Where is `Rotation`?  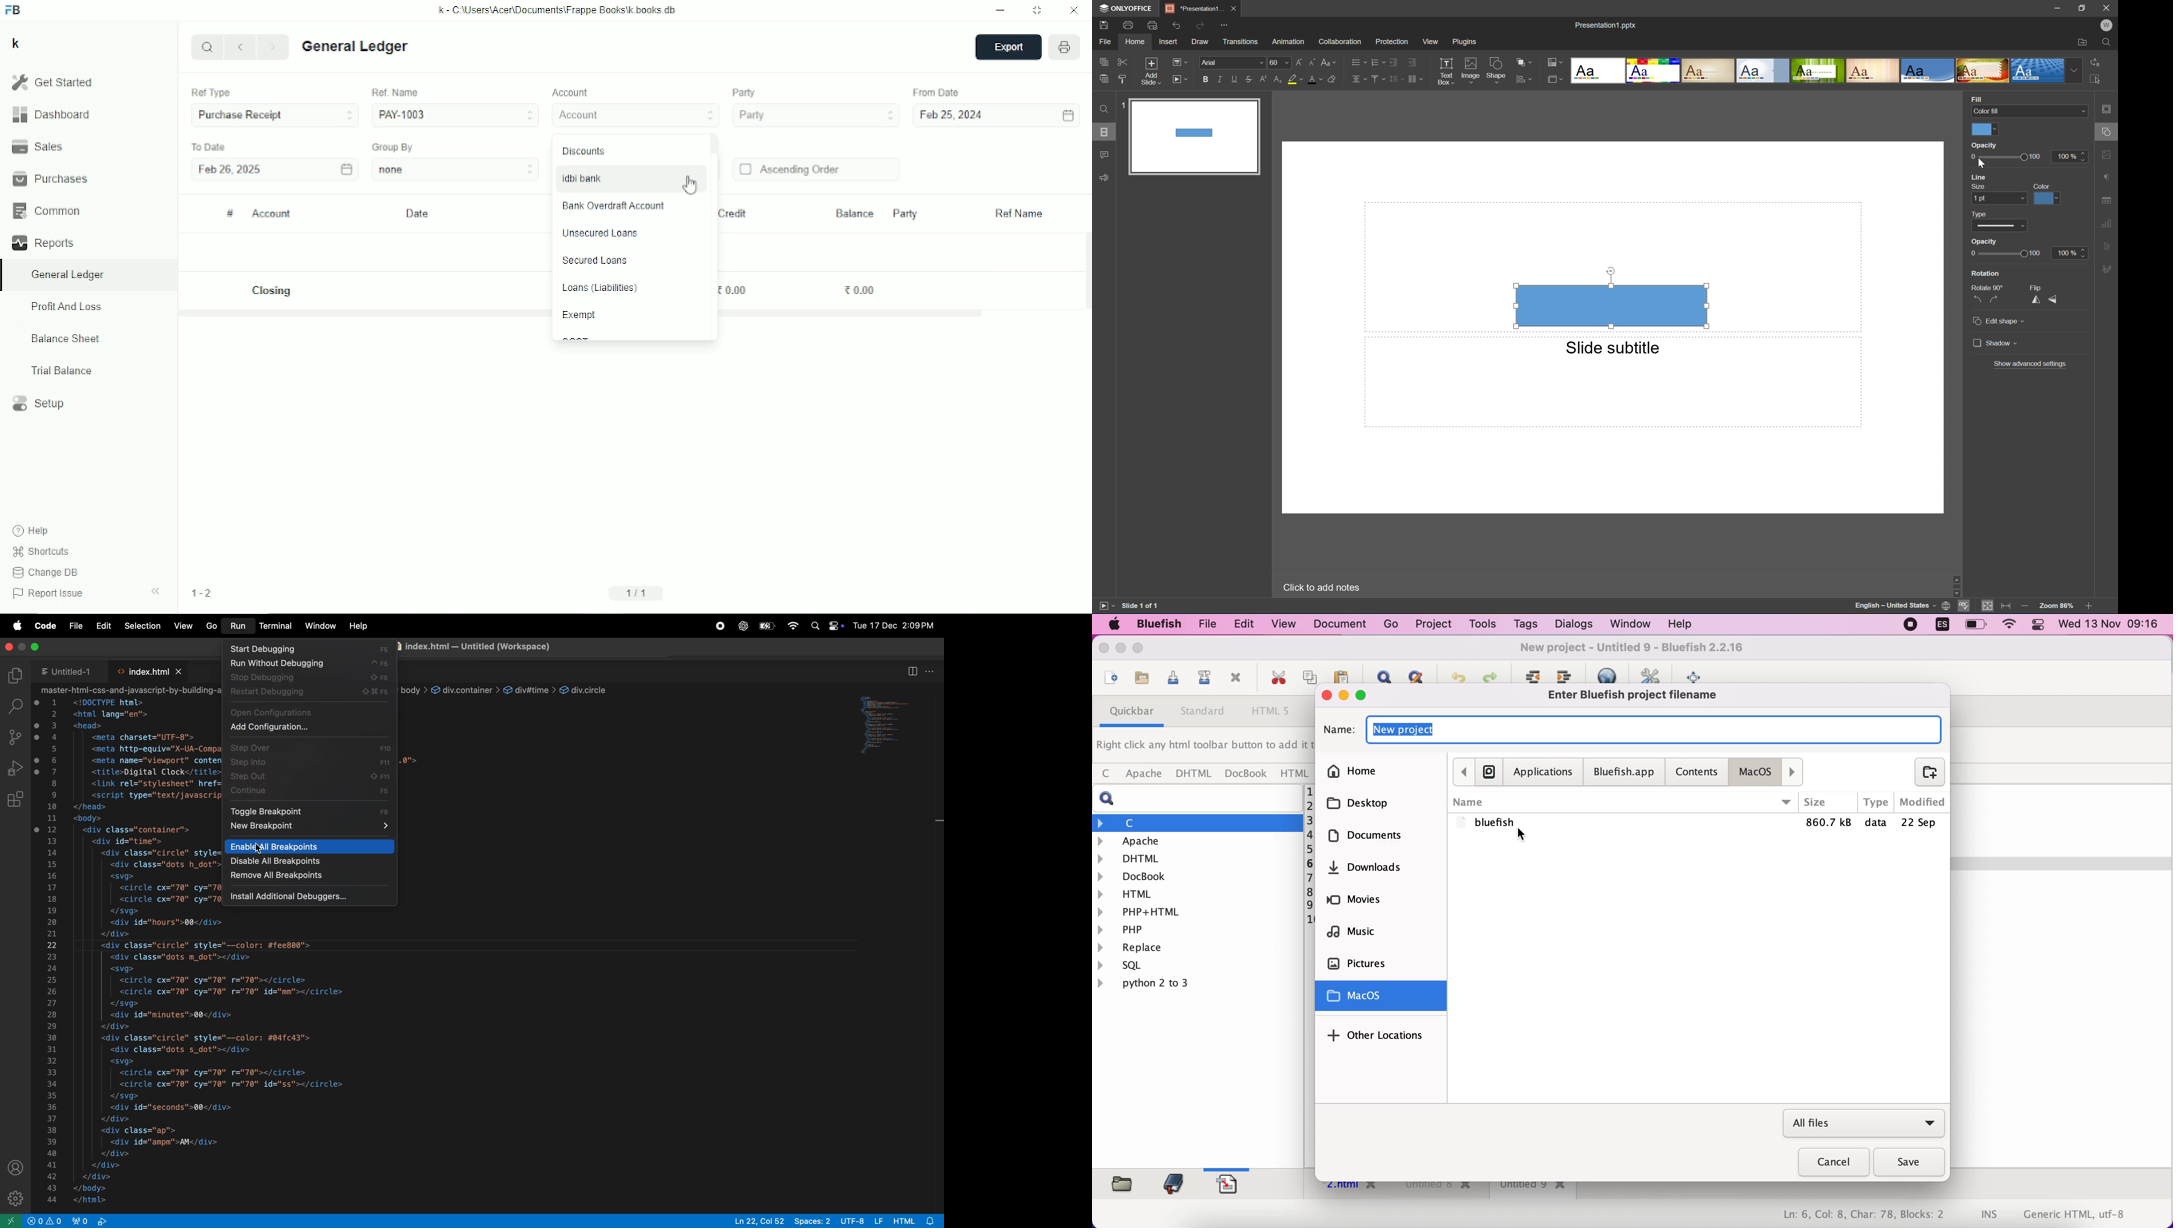
Rotation is located at coordinates (1985, 274).